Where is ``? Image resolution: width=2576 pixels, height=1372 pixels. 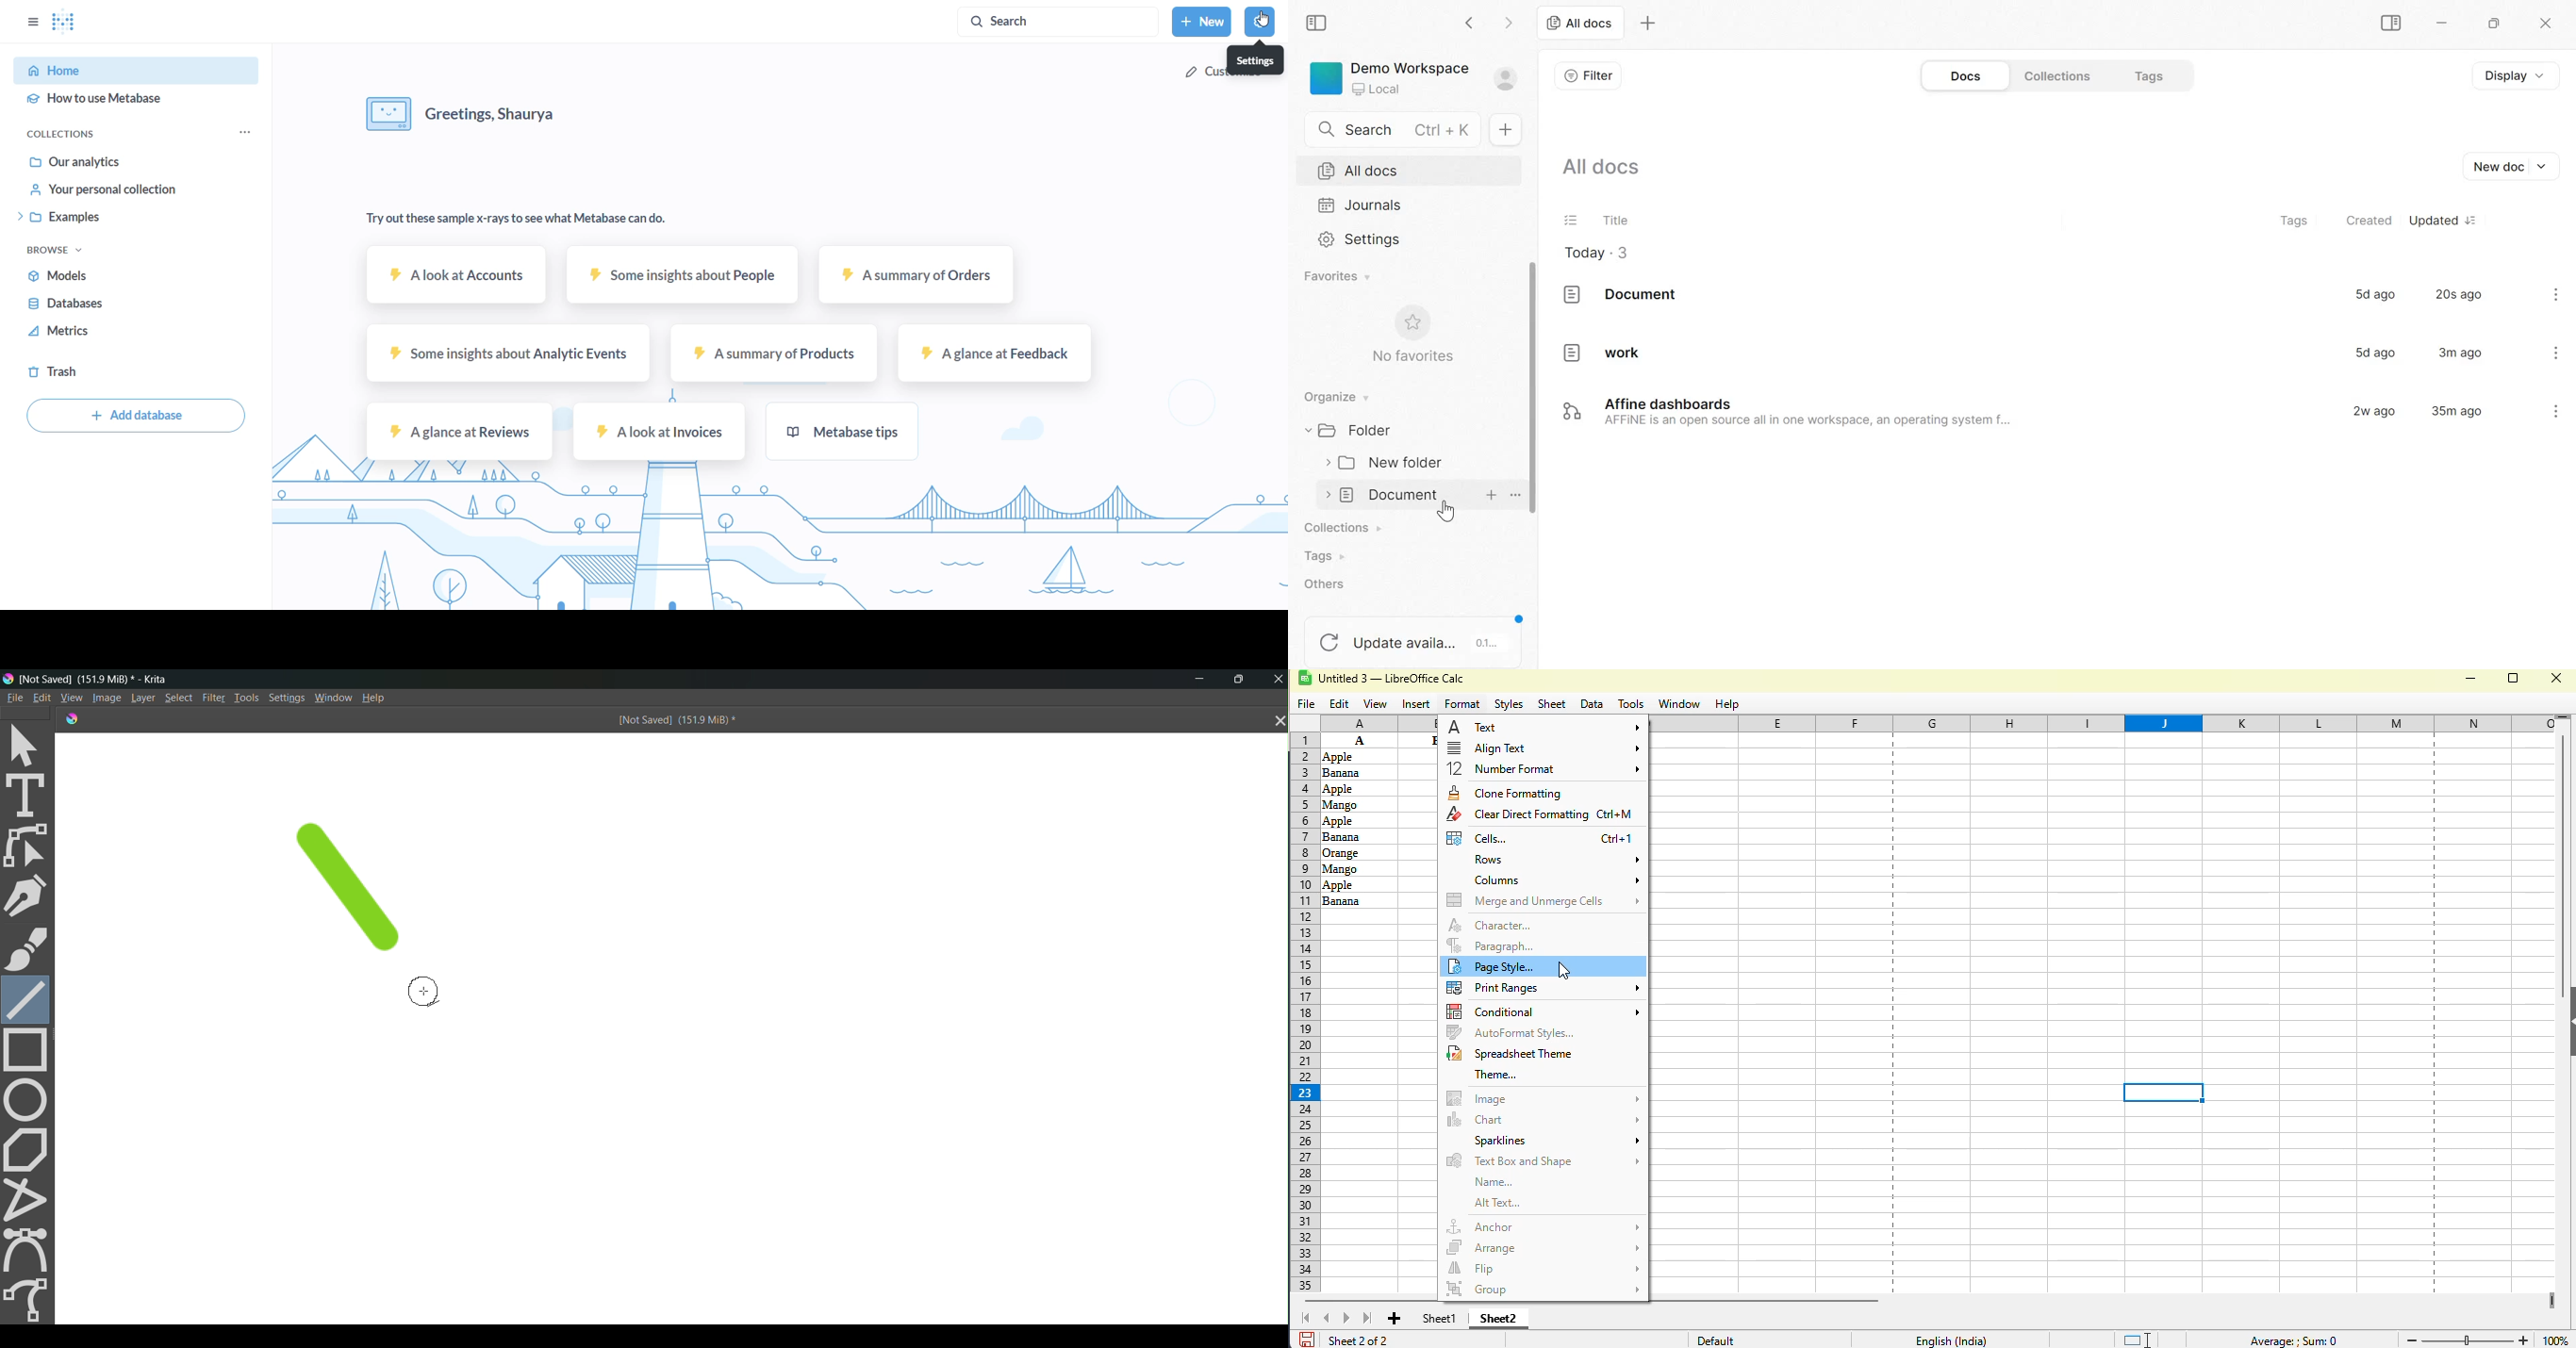
 is located at coordinates (1357, 837).